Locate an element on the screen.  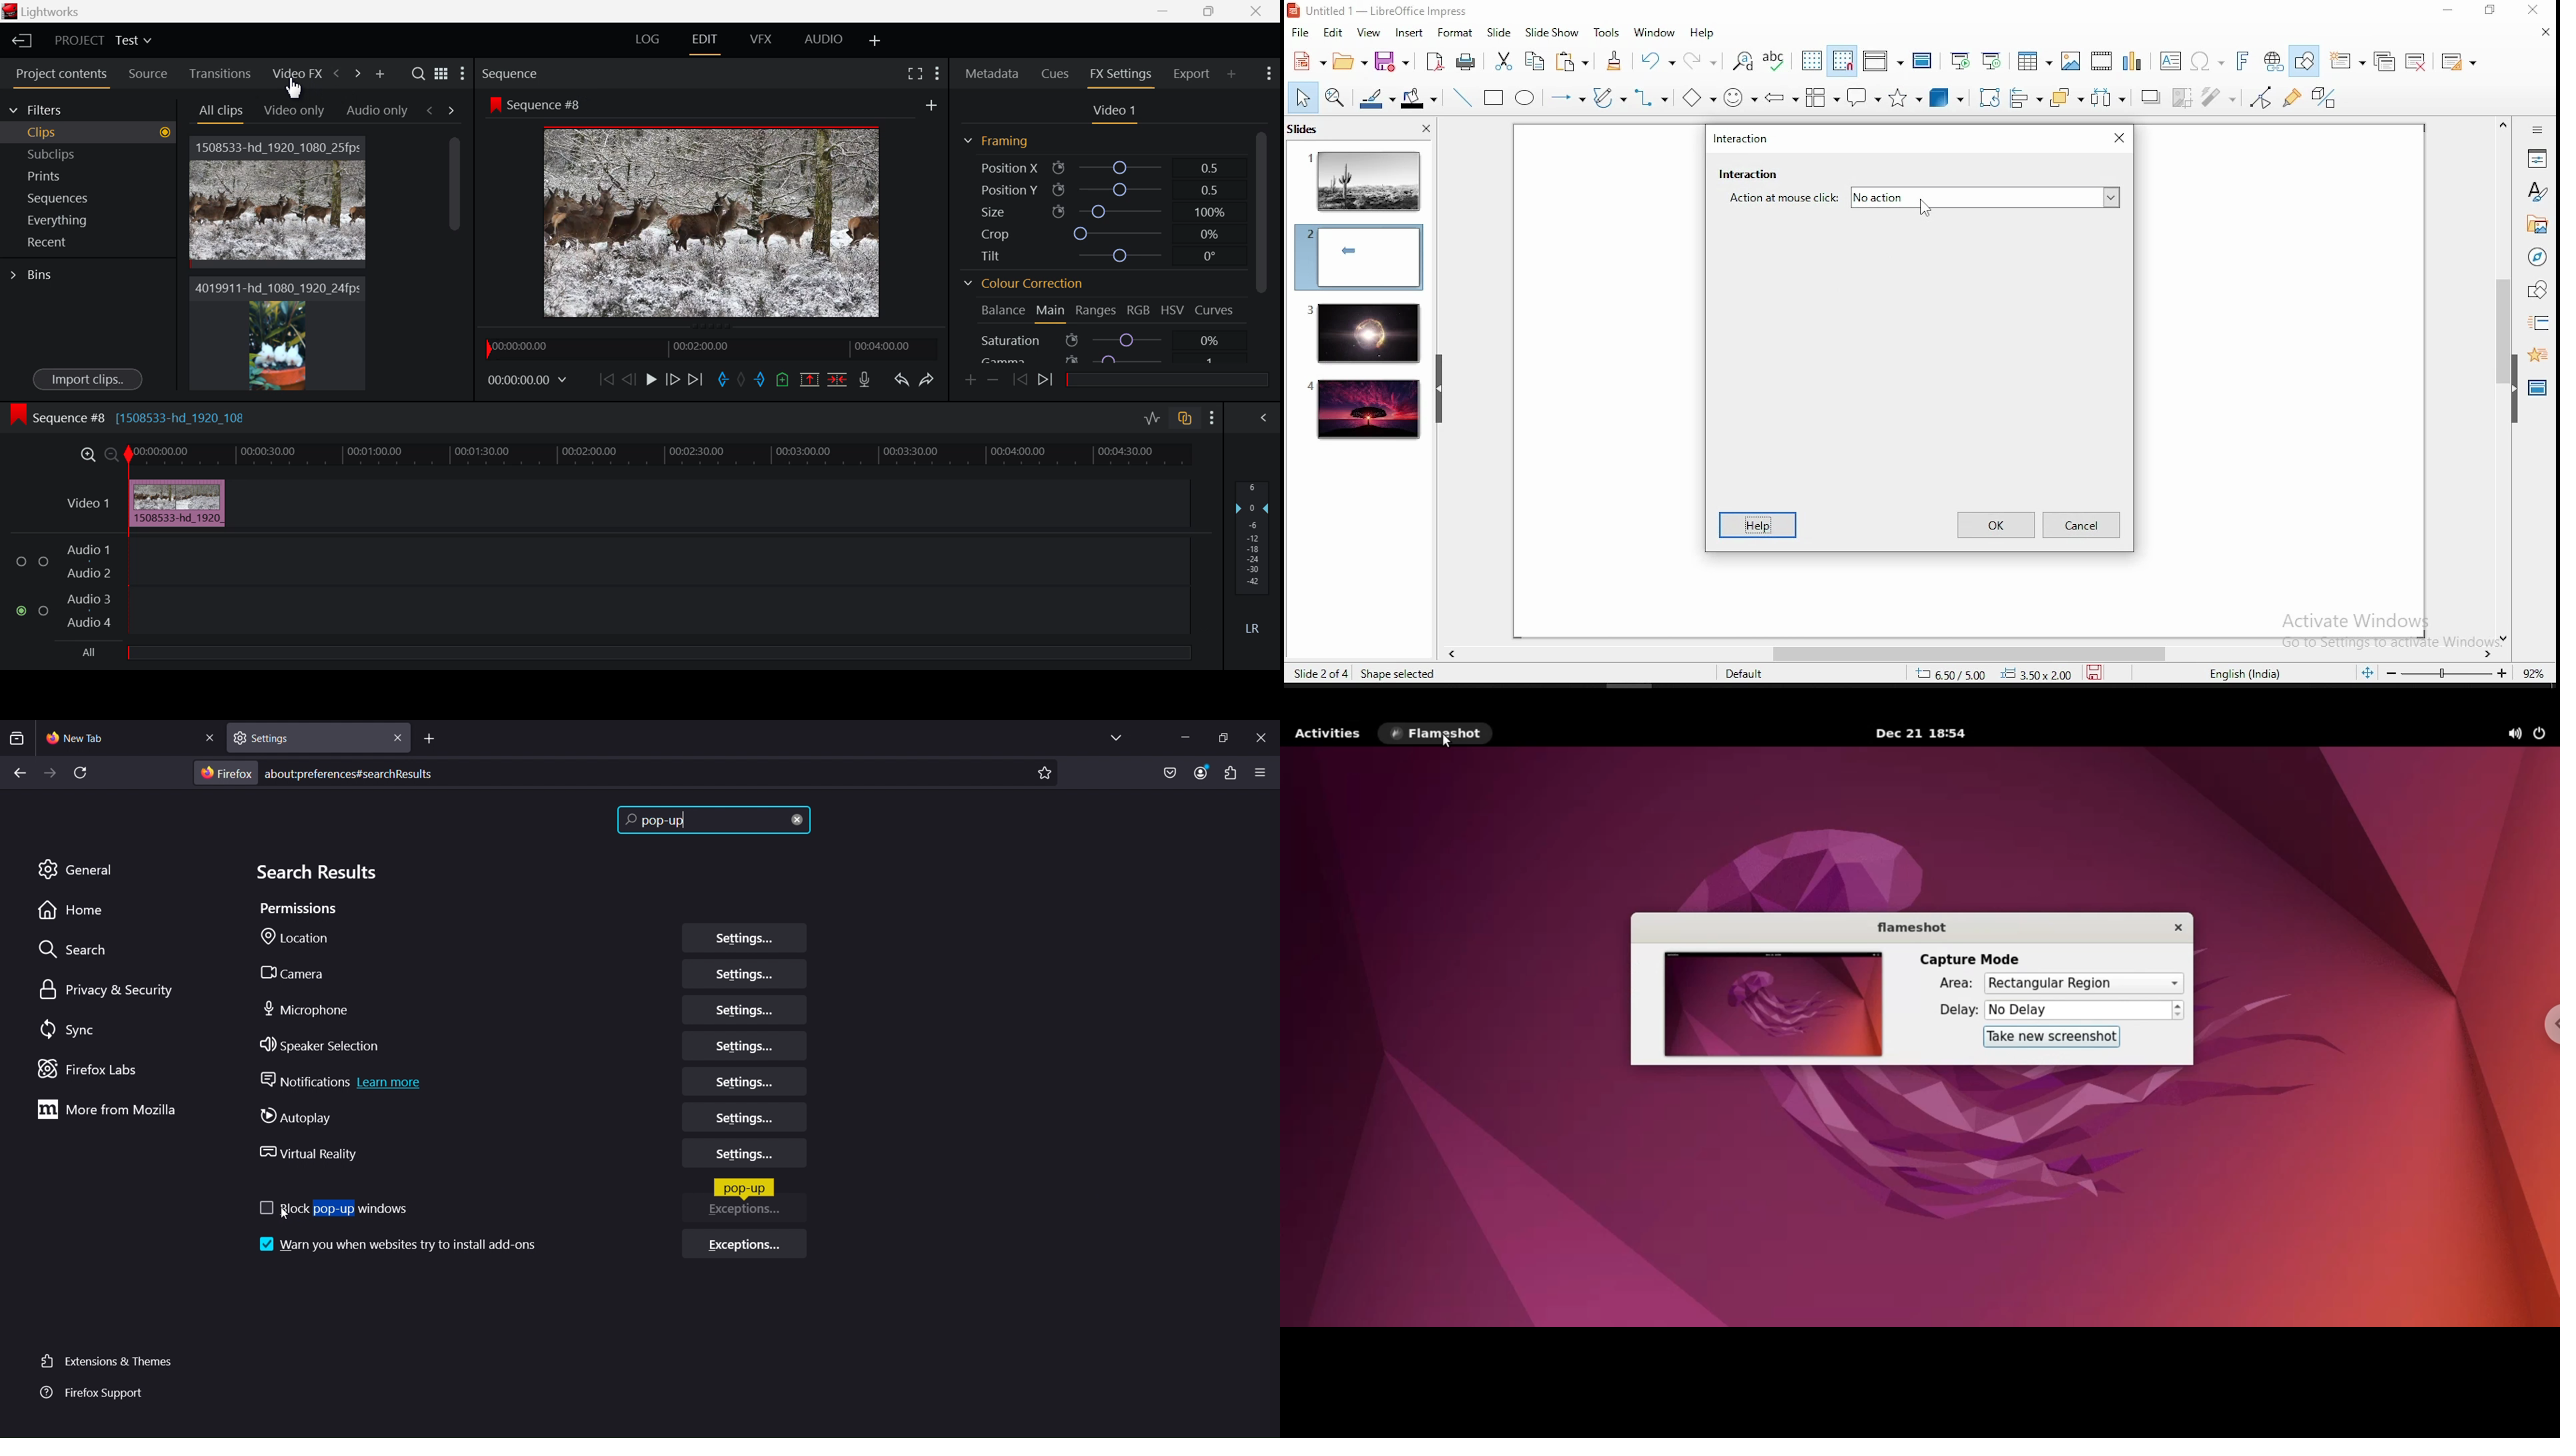
Restore Down is located at coordinates (1167, 11).